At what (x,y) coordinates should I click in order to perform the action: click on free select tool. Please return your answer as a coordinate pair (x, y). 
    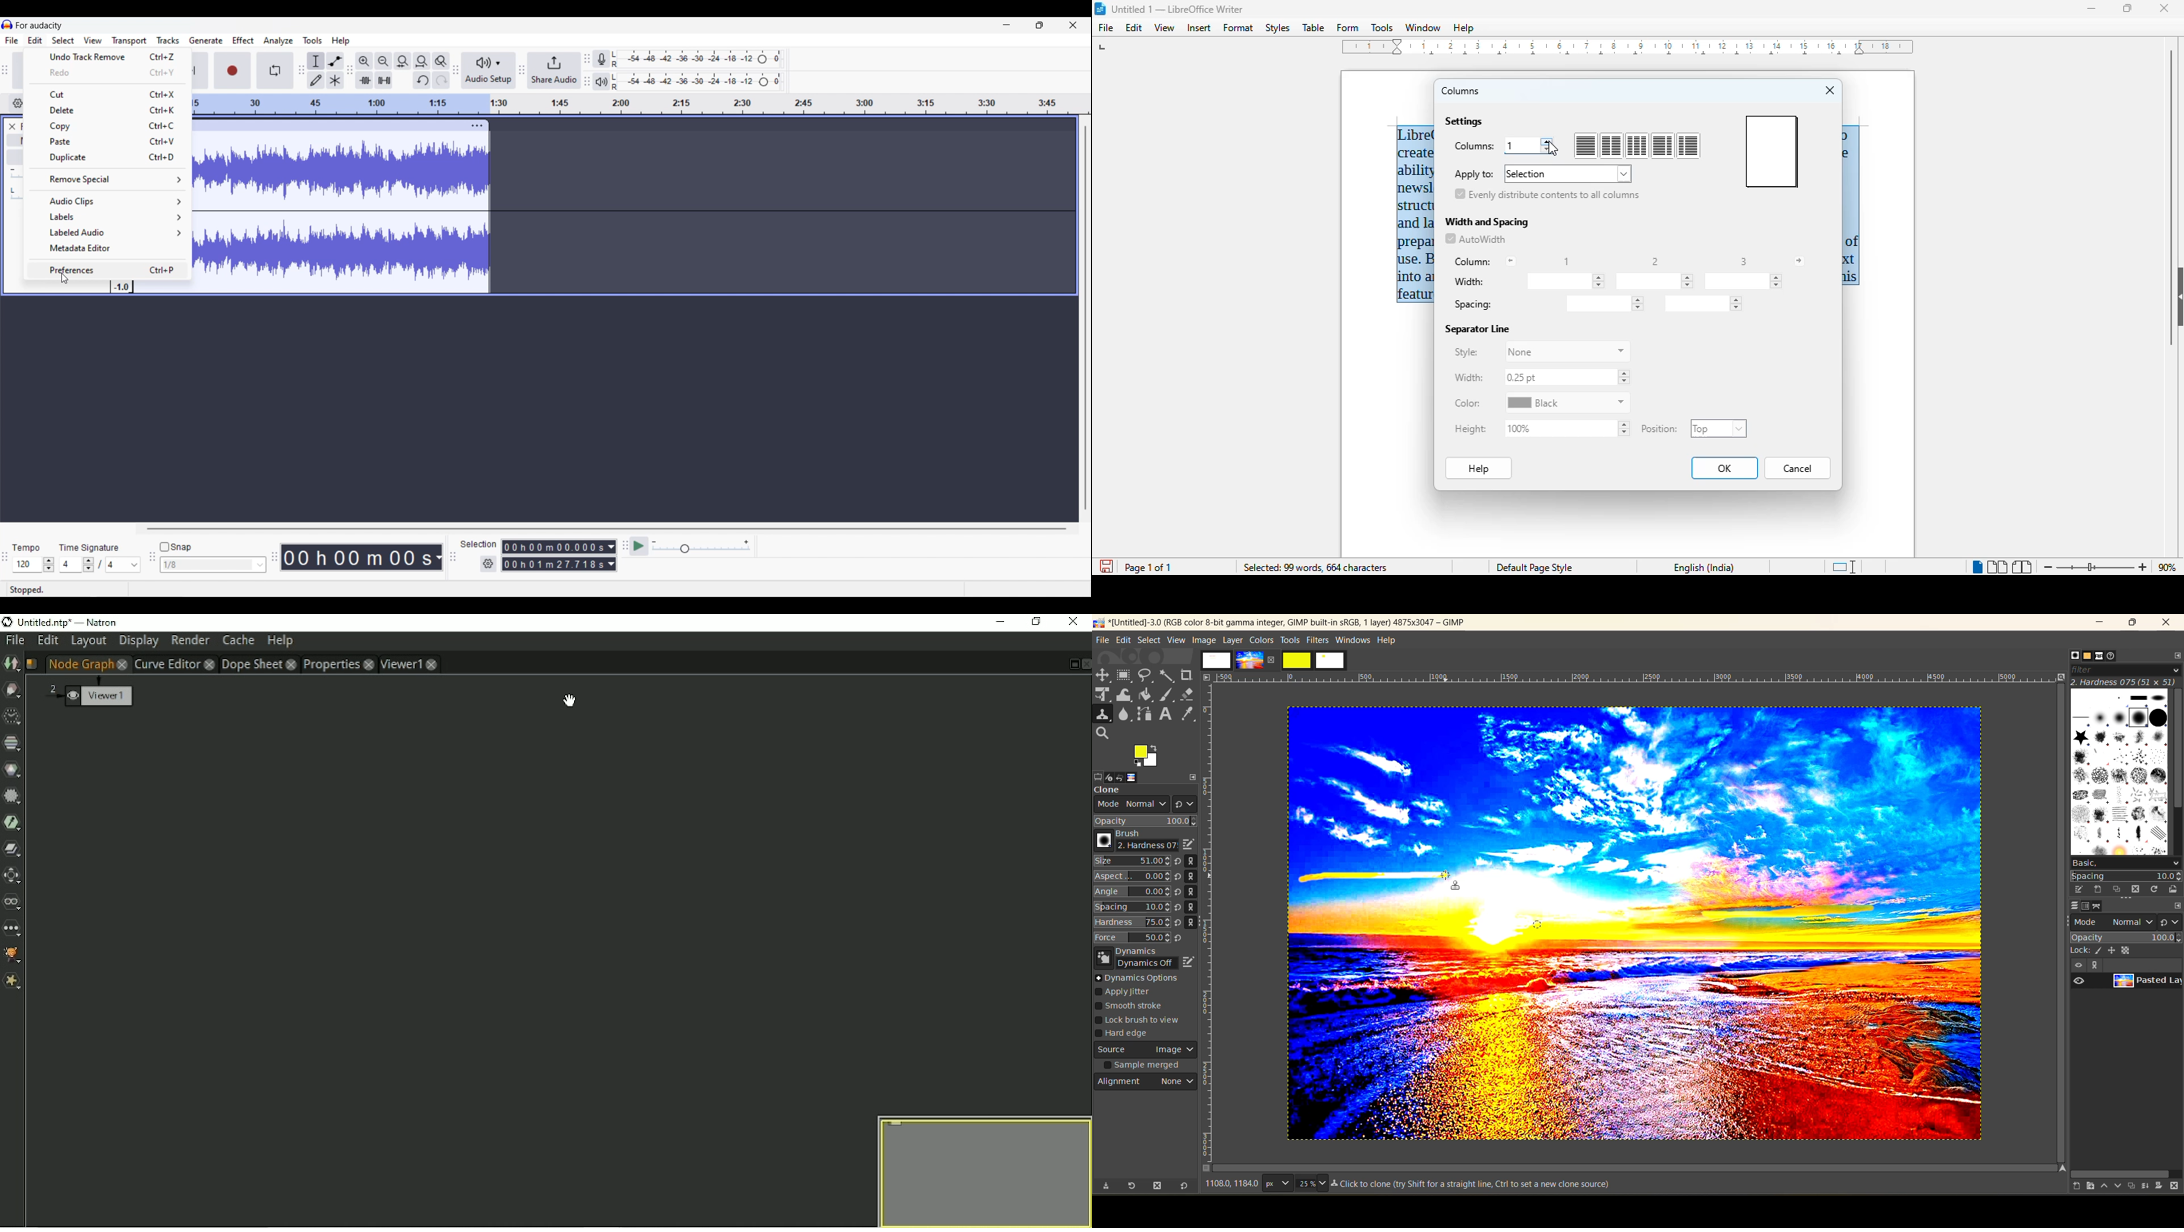
    Looking at the image, I should click on (1147, 675).